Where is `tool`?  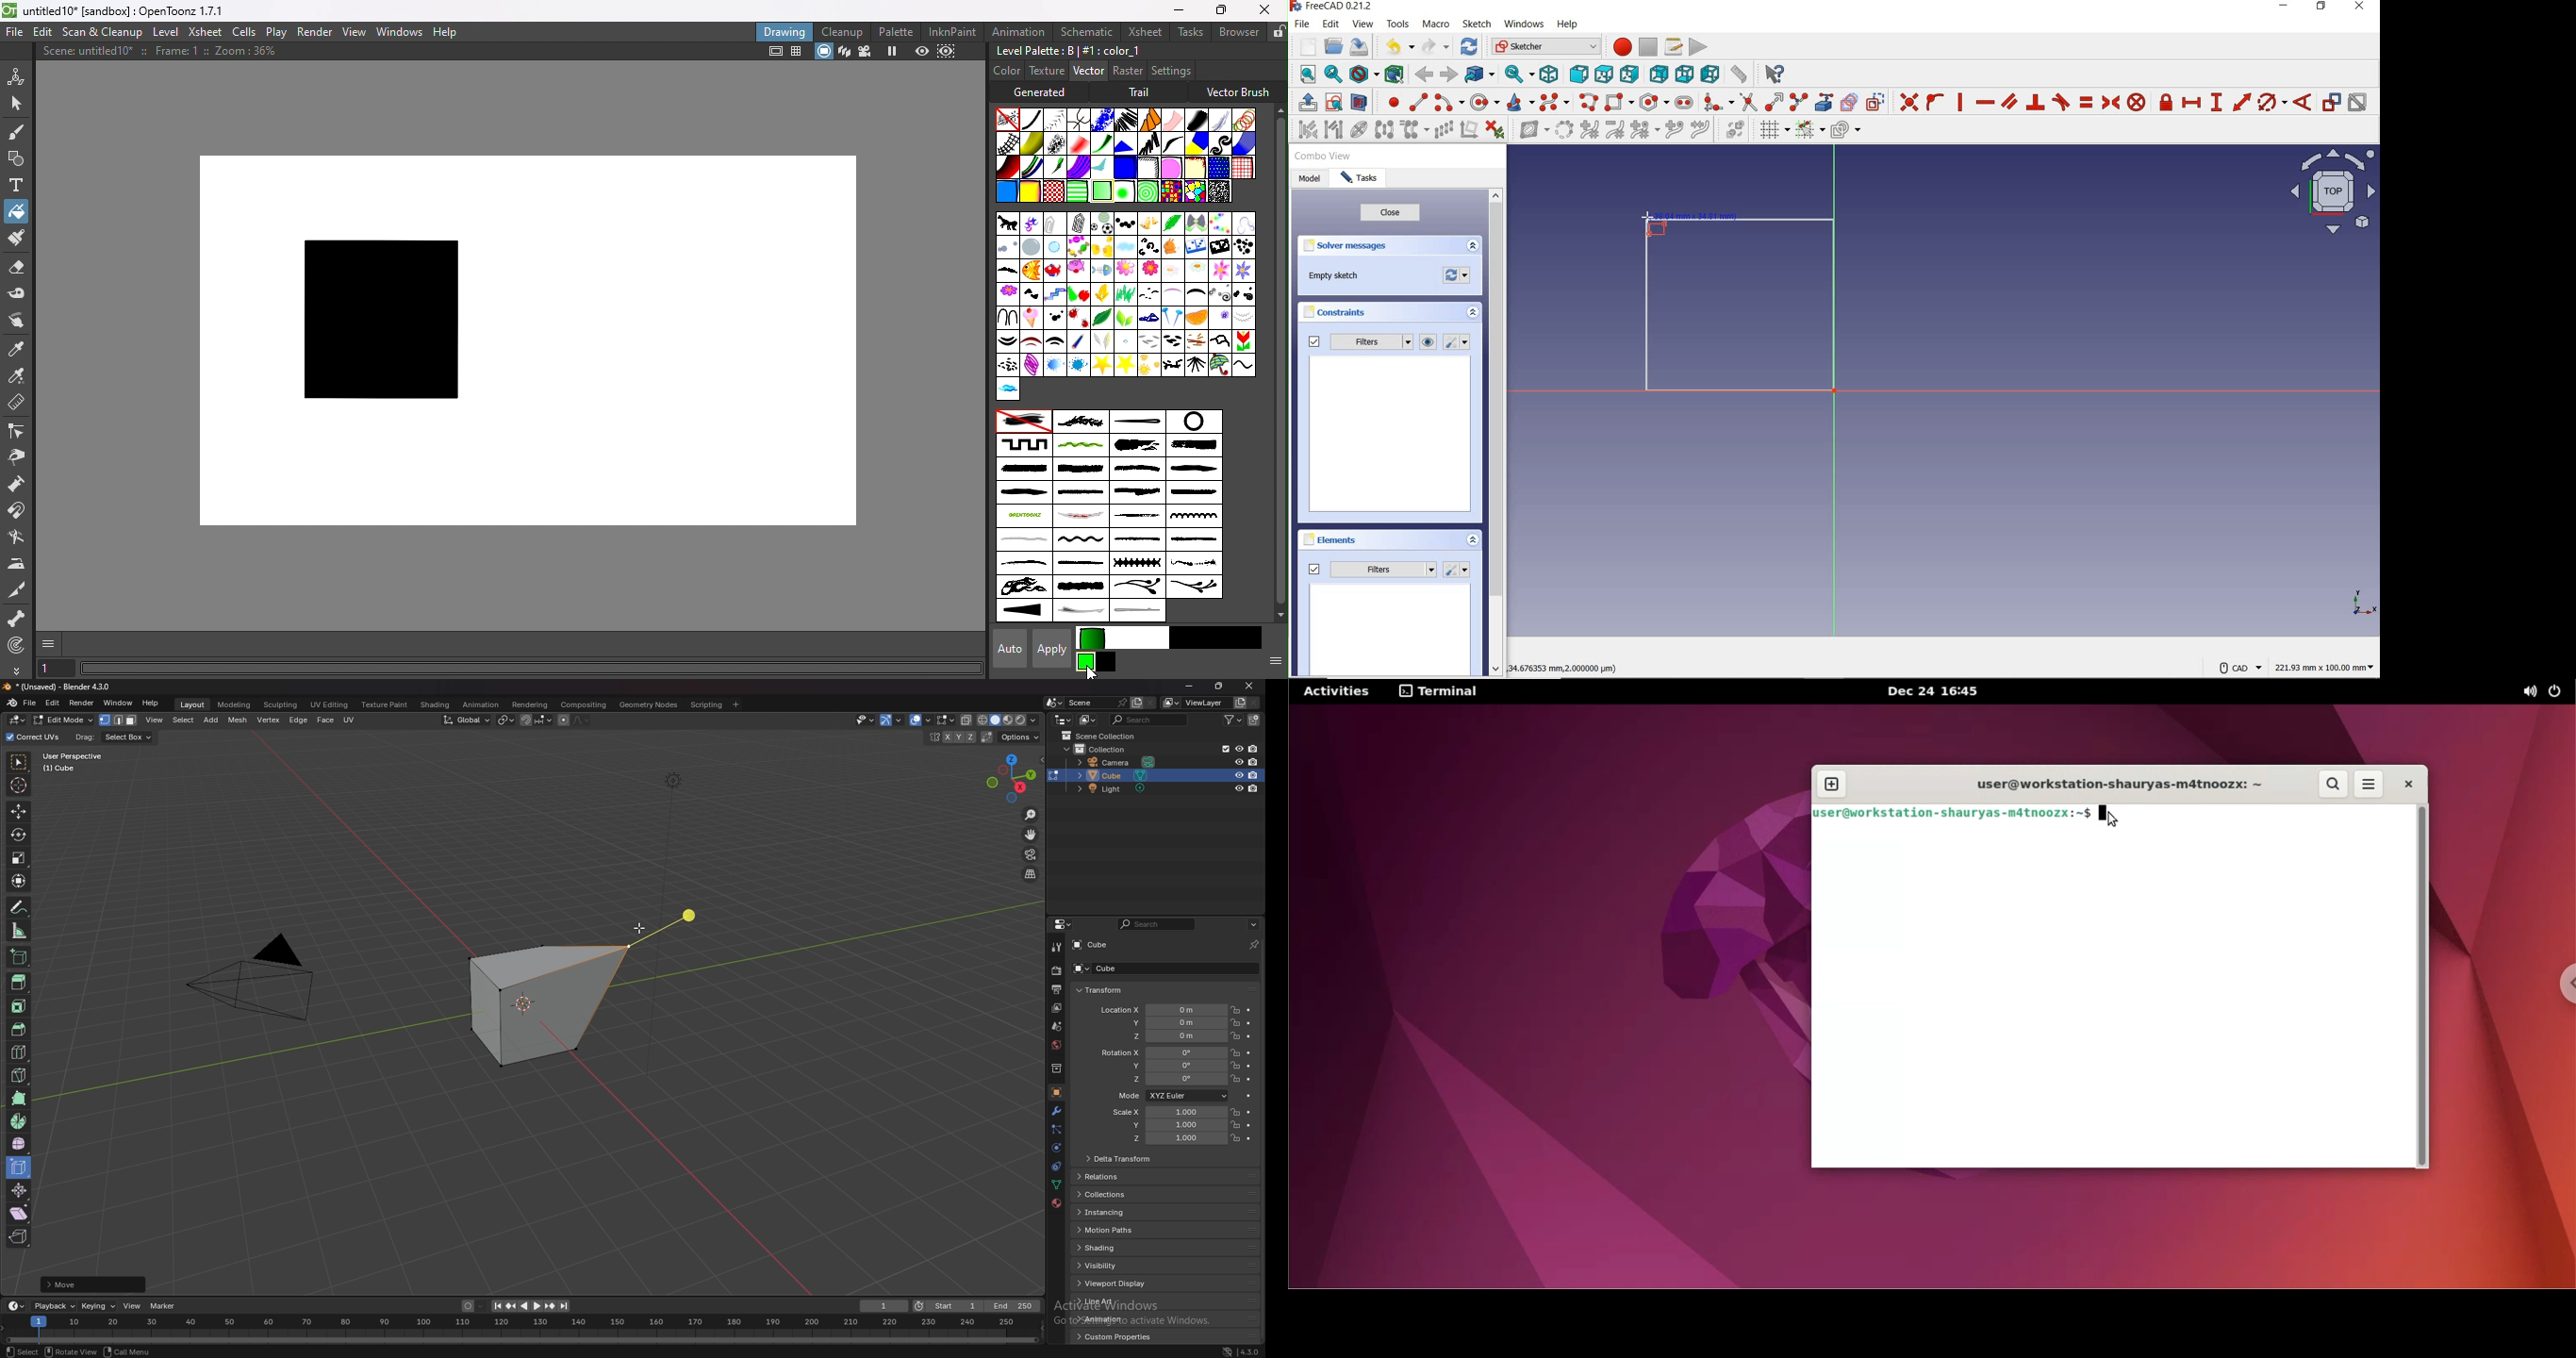 tool is located at coordinates (1057, 947).